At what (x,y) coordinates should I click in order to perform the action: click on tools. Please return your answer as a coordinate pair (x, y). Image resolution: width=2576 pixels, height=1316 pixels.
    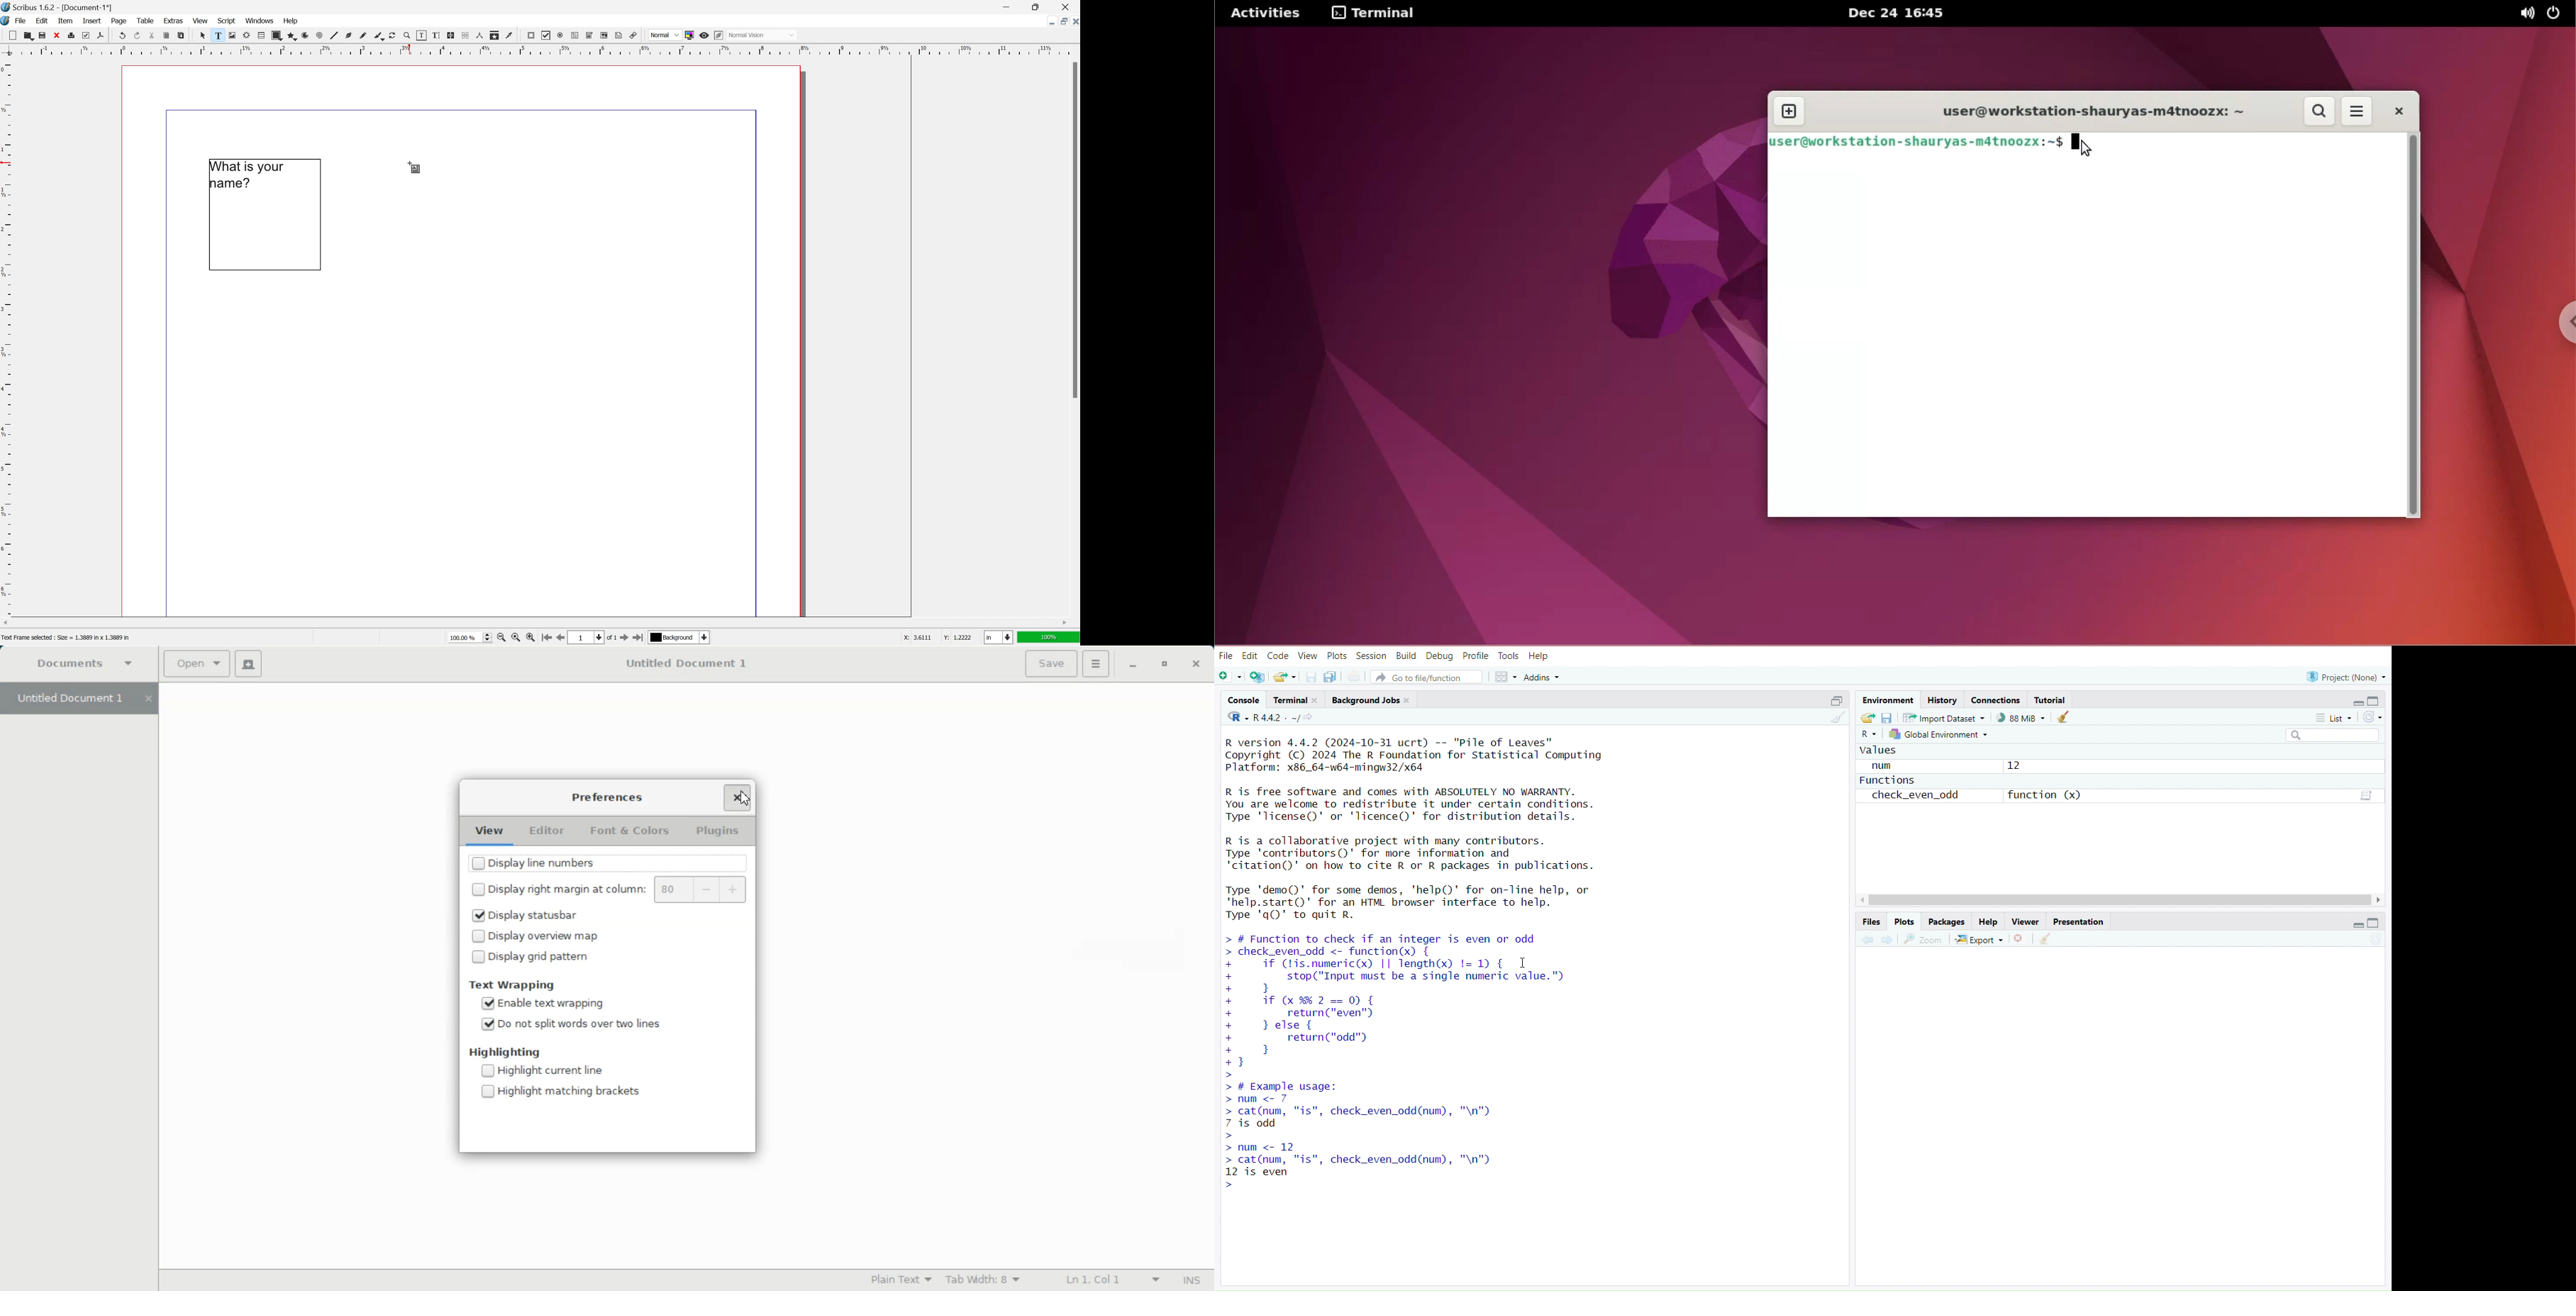
    Looking at the image, I should click on (1509, 656).